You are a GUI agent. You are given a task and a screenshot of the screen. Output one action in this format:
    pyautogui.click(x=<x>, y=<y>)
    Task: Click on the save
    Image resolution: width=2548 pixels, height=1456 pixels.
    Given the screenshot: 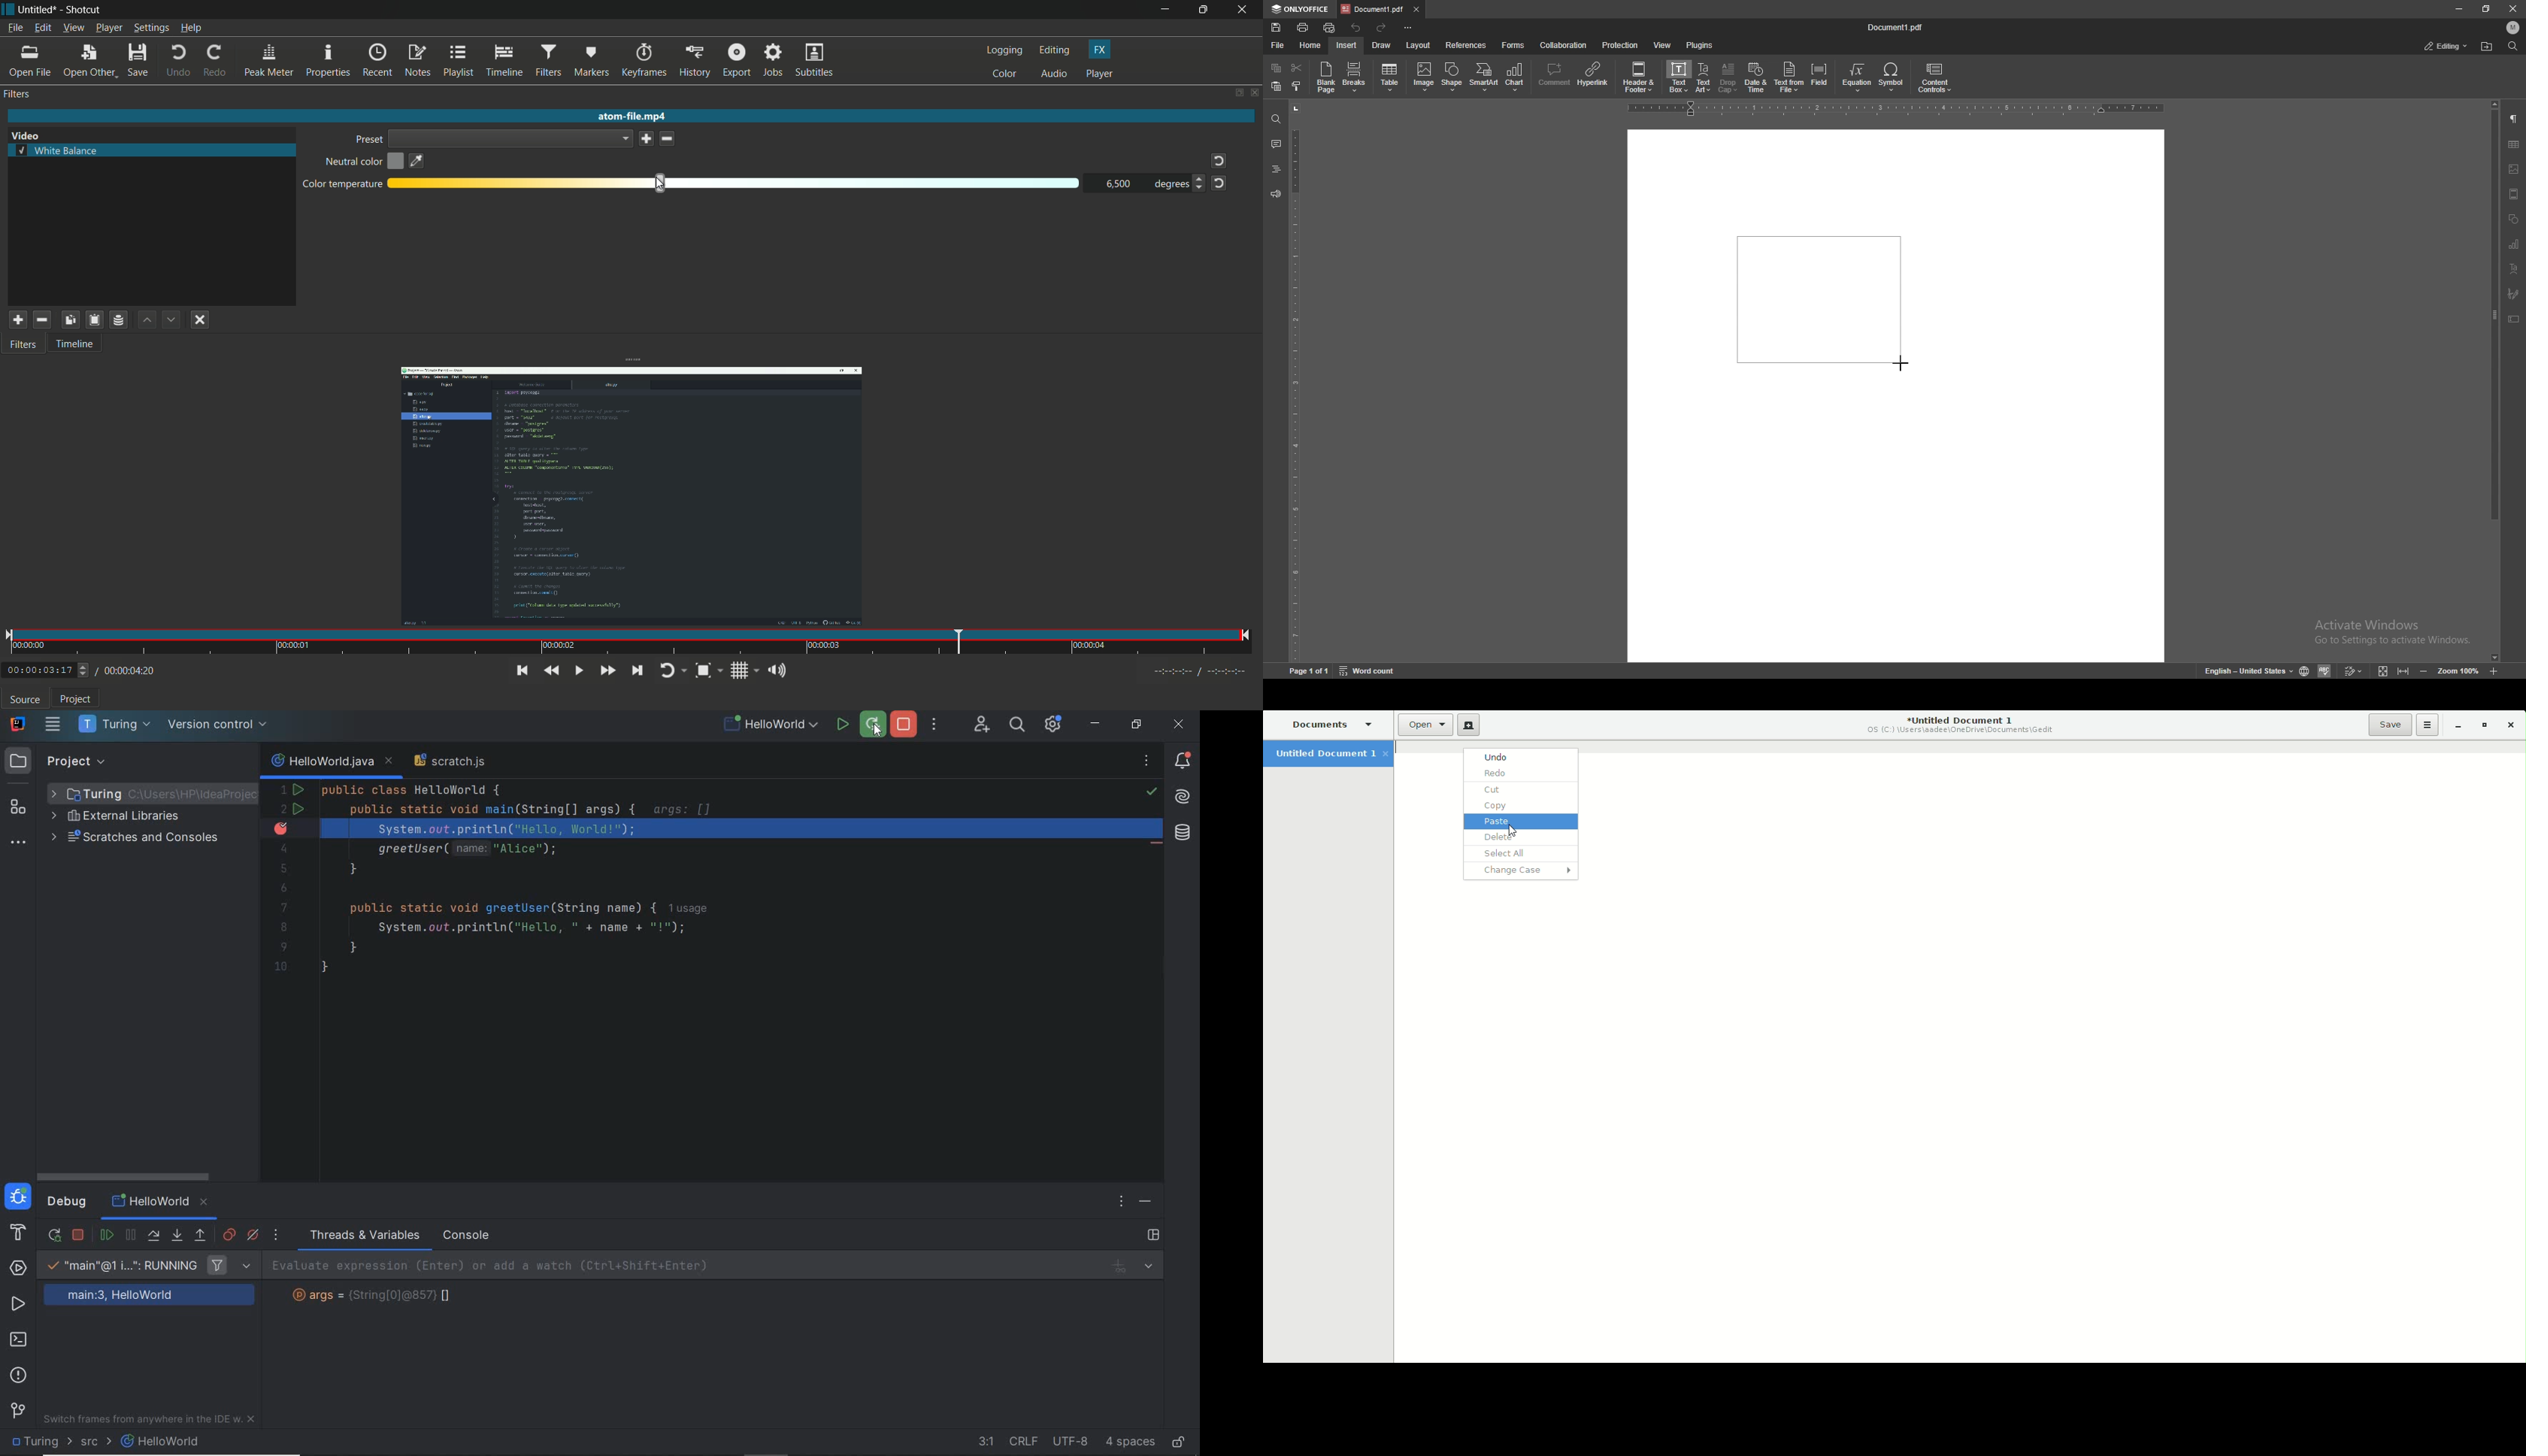 What is the action you would take?
    pyautogui.click(x=137, y=59)
    